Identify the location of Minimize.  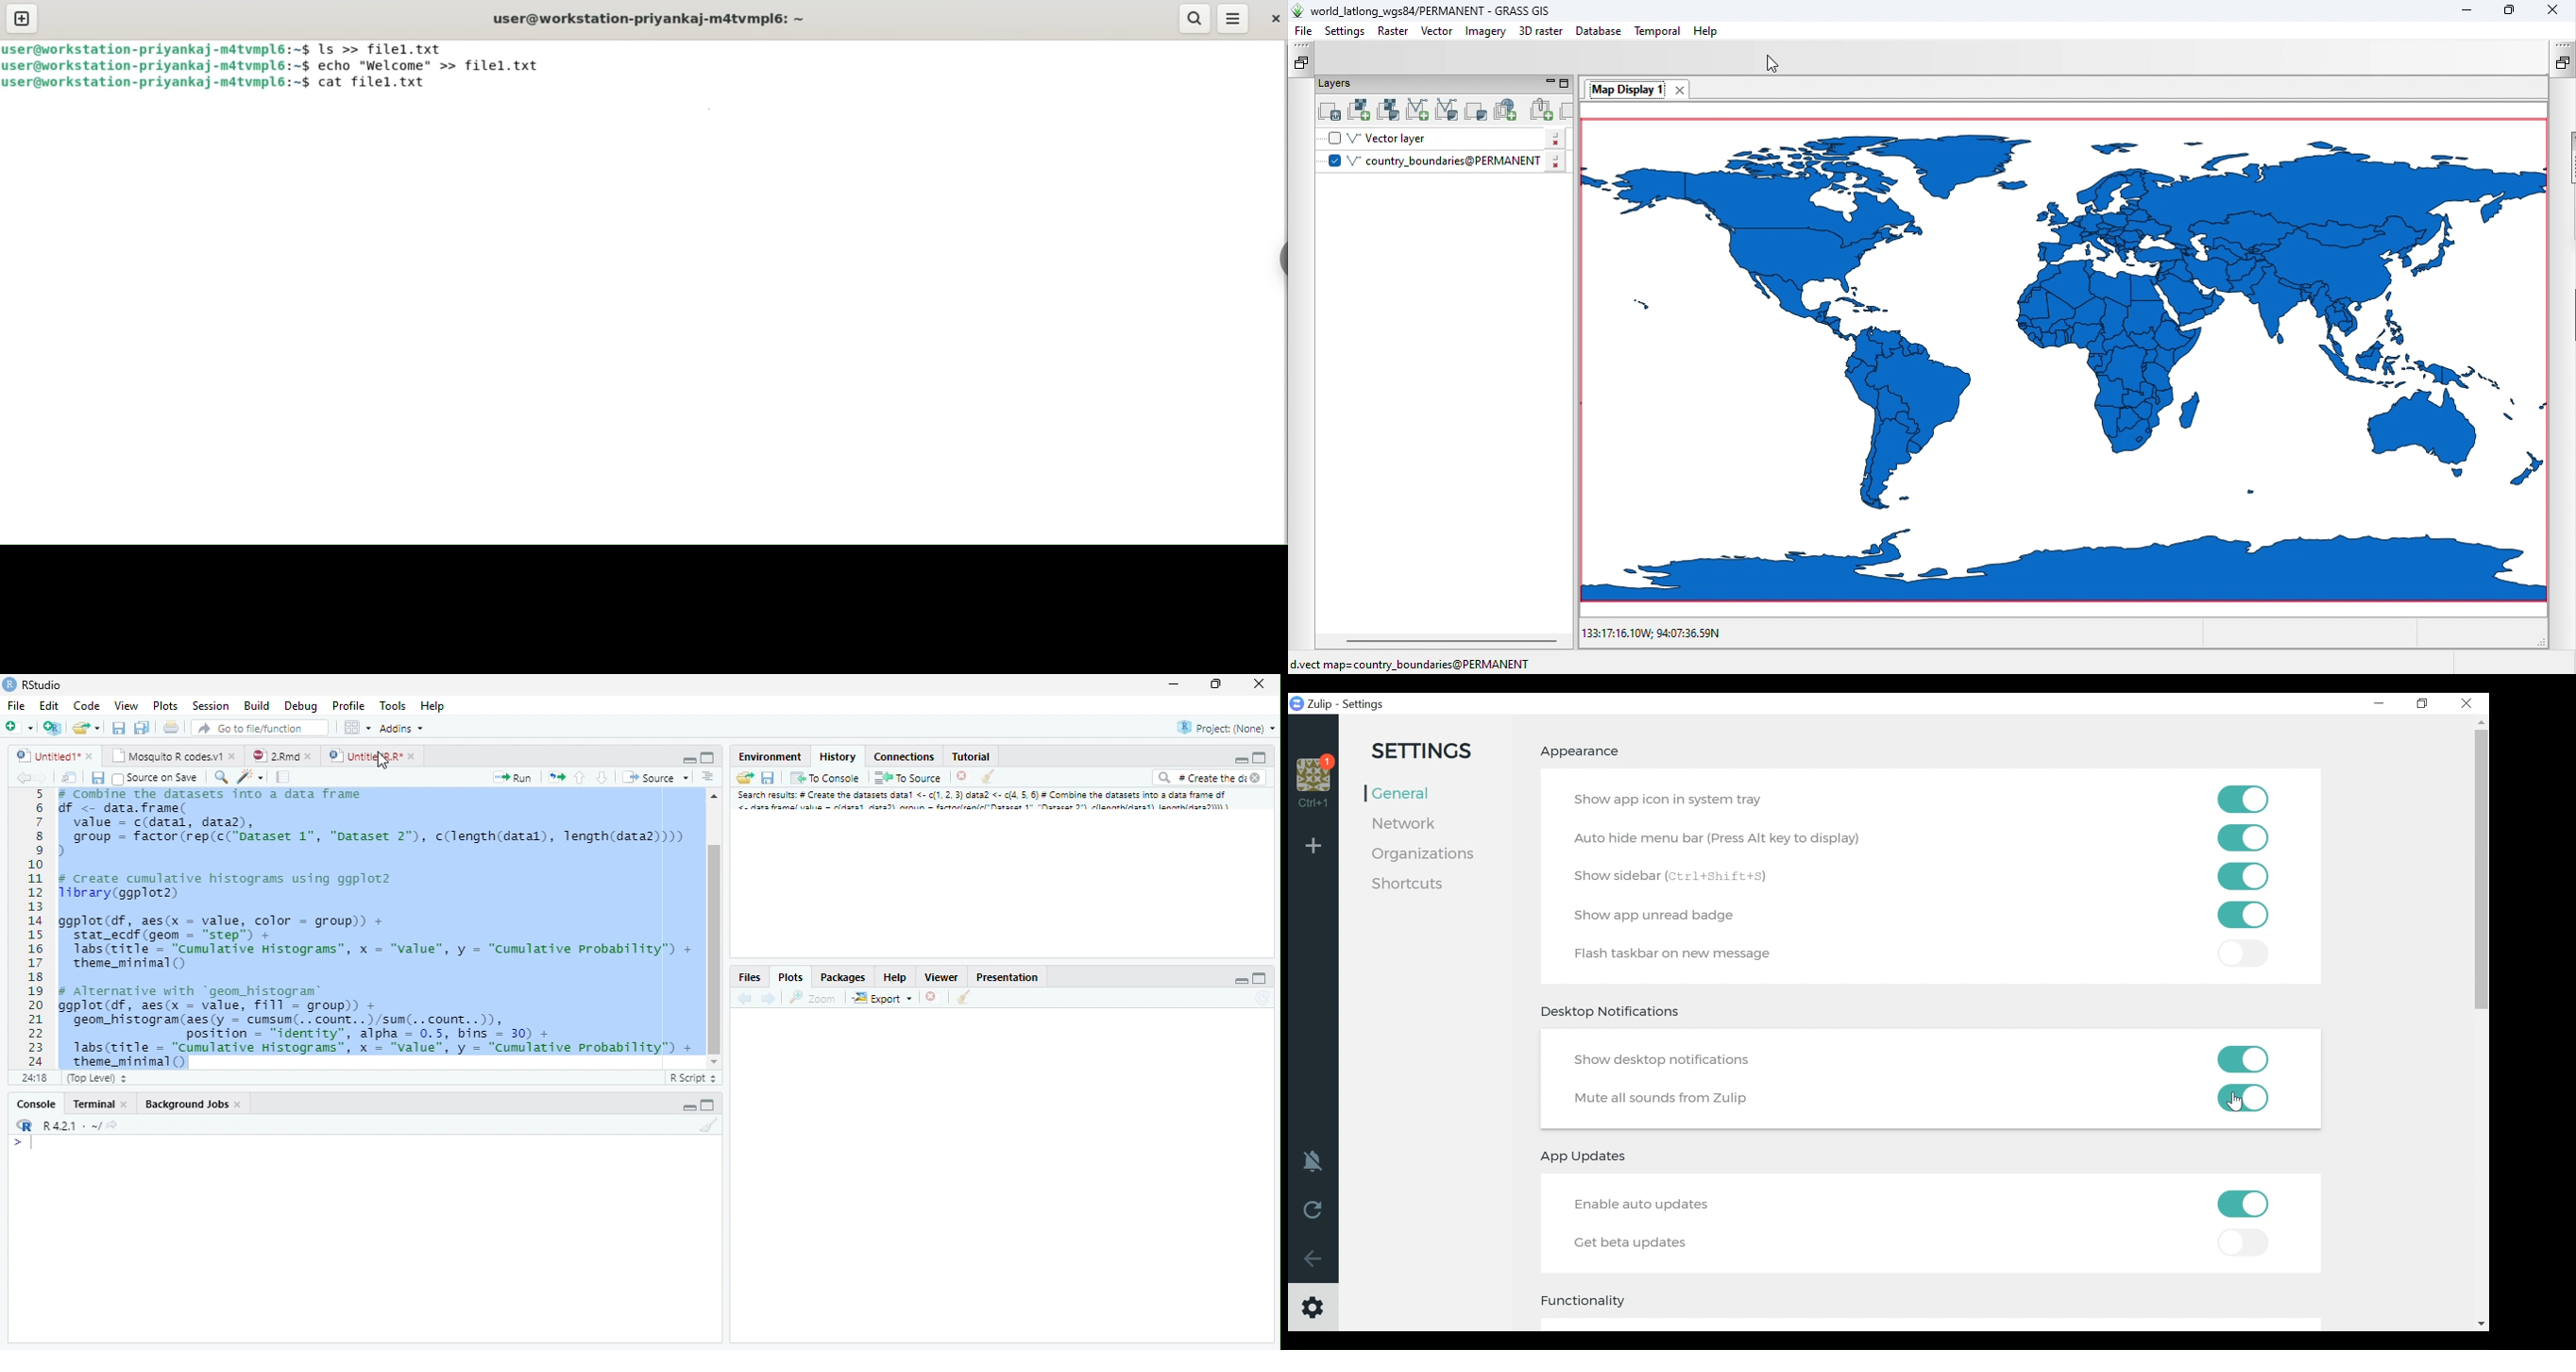
(1177, 684).